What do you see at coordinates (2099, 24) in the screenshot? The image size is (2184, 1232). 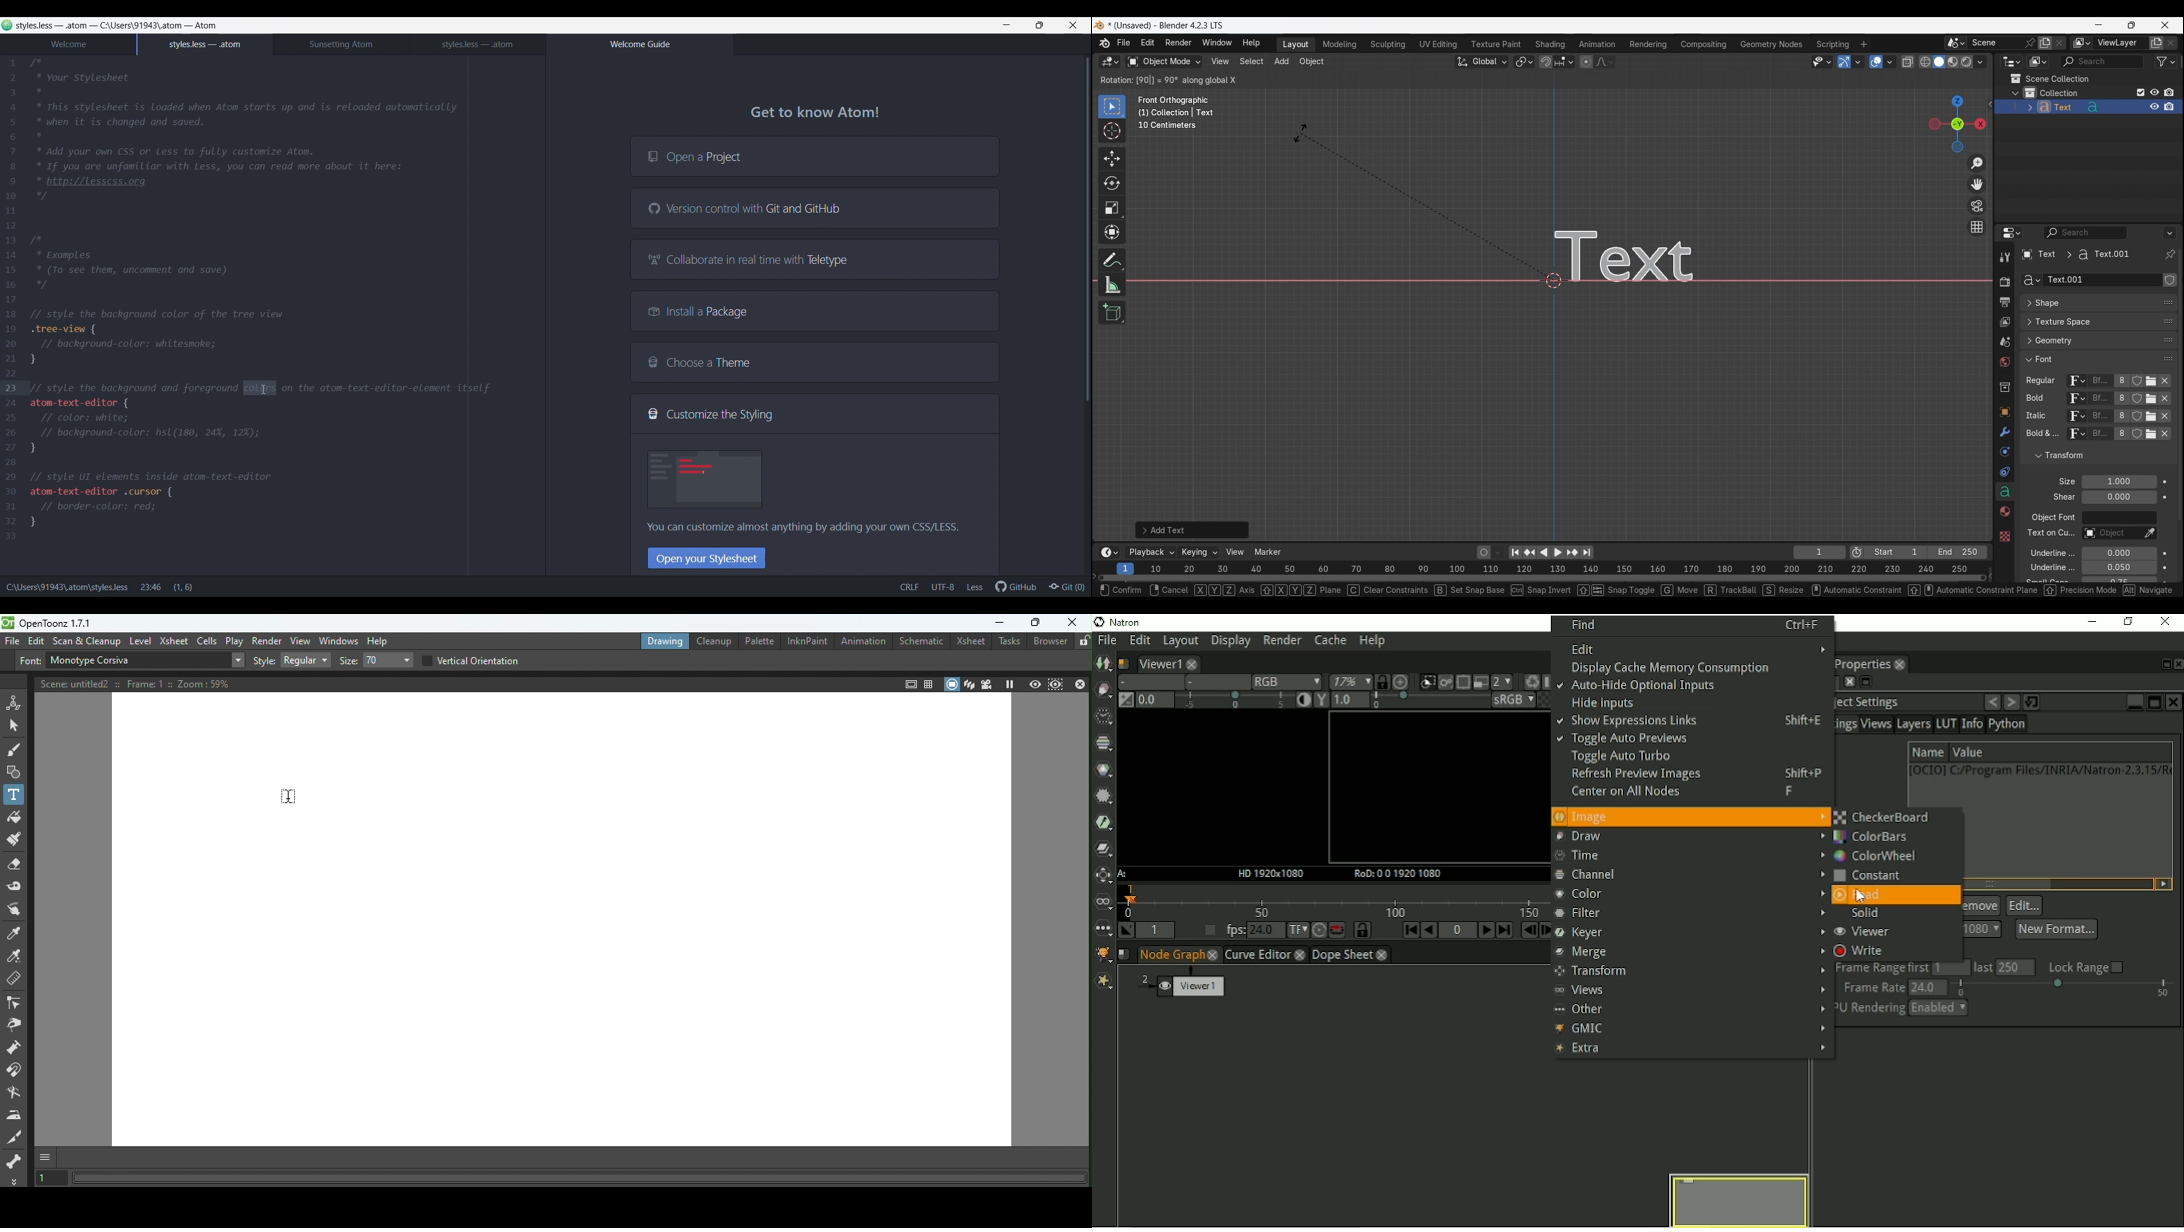 I see `Minimize` at bounding box center [2099, 24].